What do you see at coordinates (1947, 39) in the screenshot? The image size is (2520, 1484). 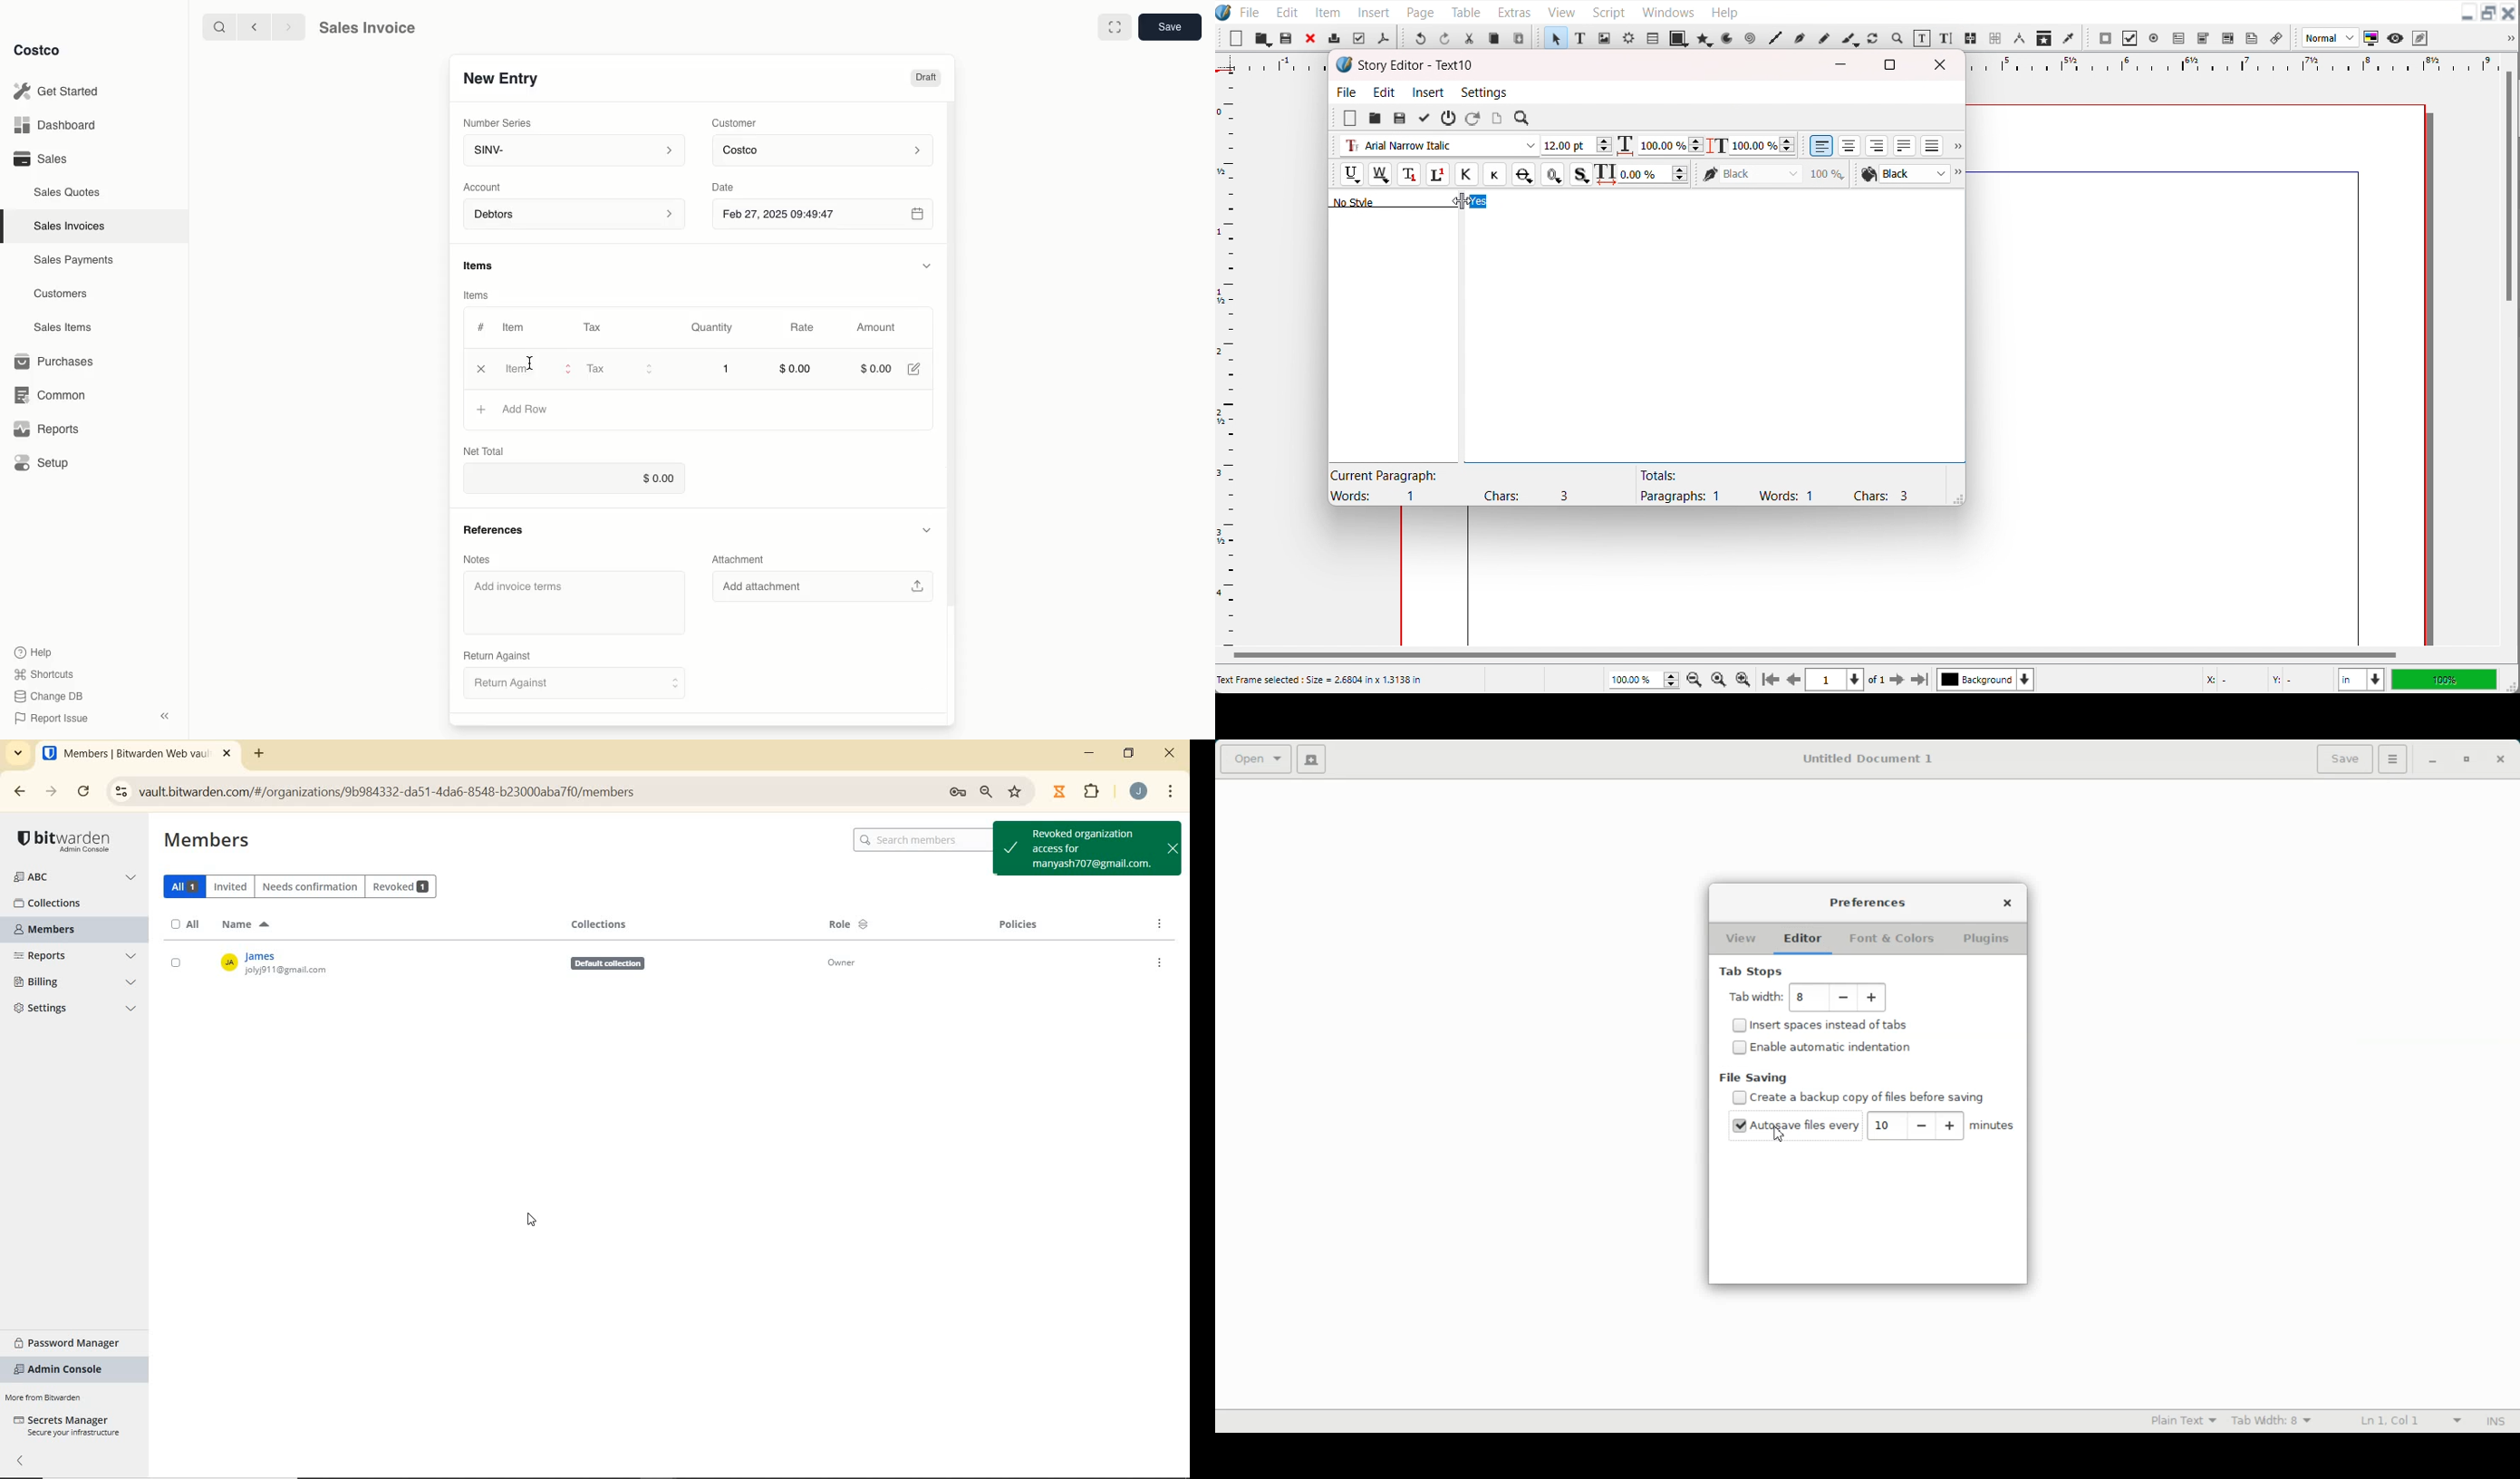 I see `Edit Text` at bounding box center [1947, 39].